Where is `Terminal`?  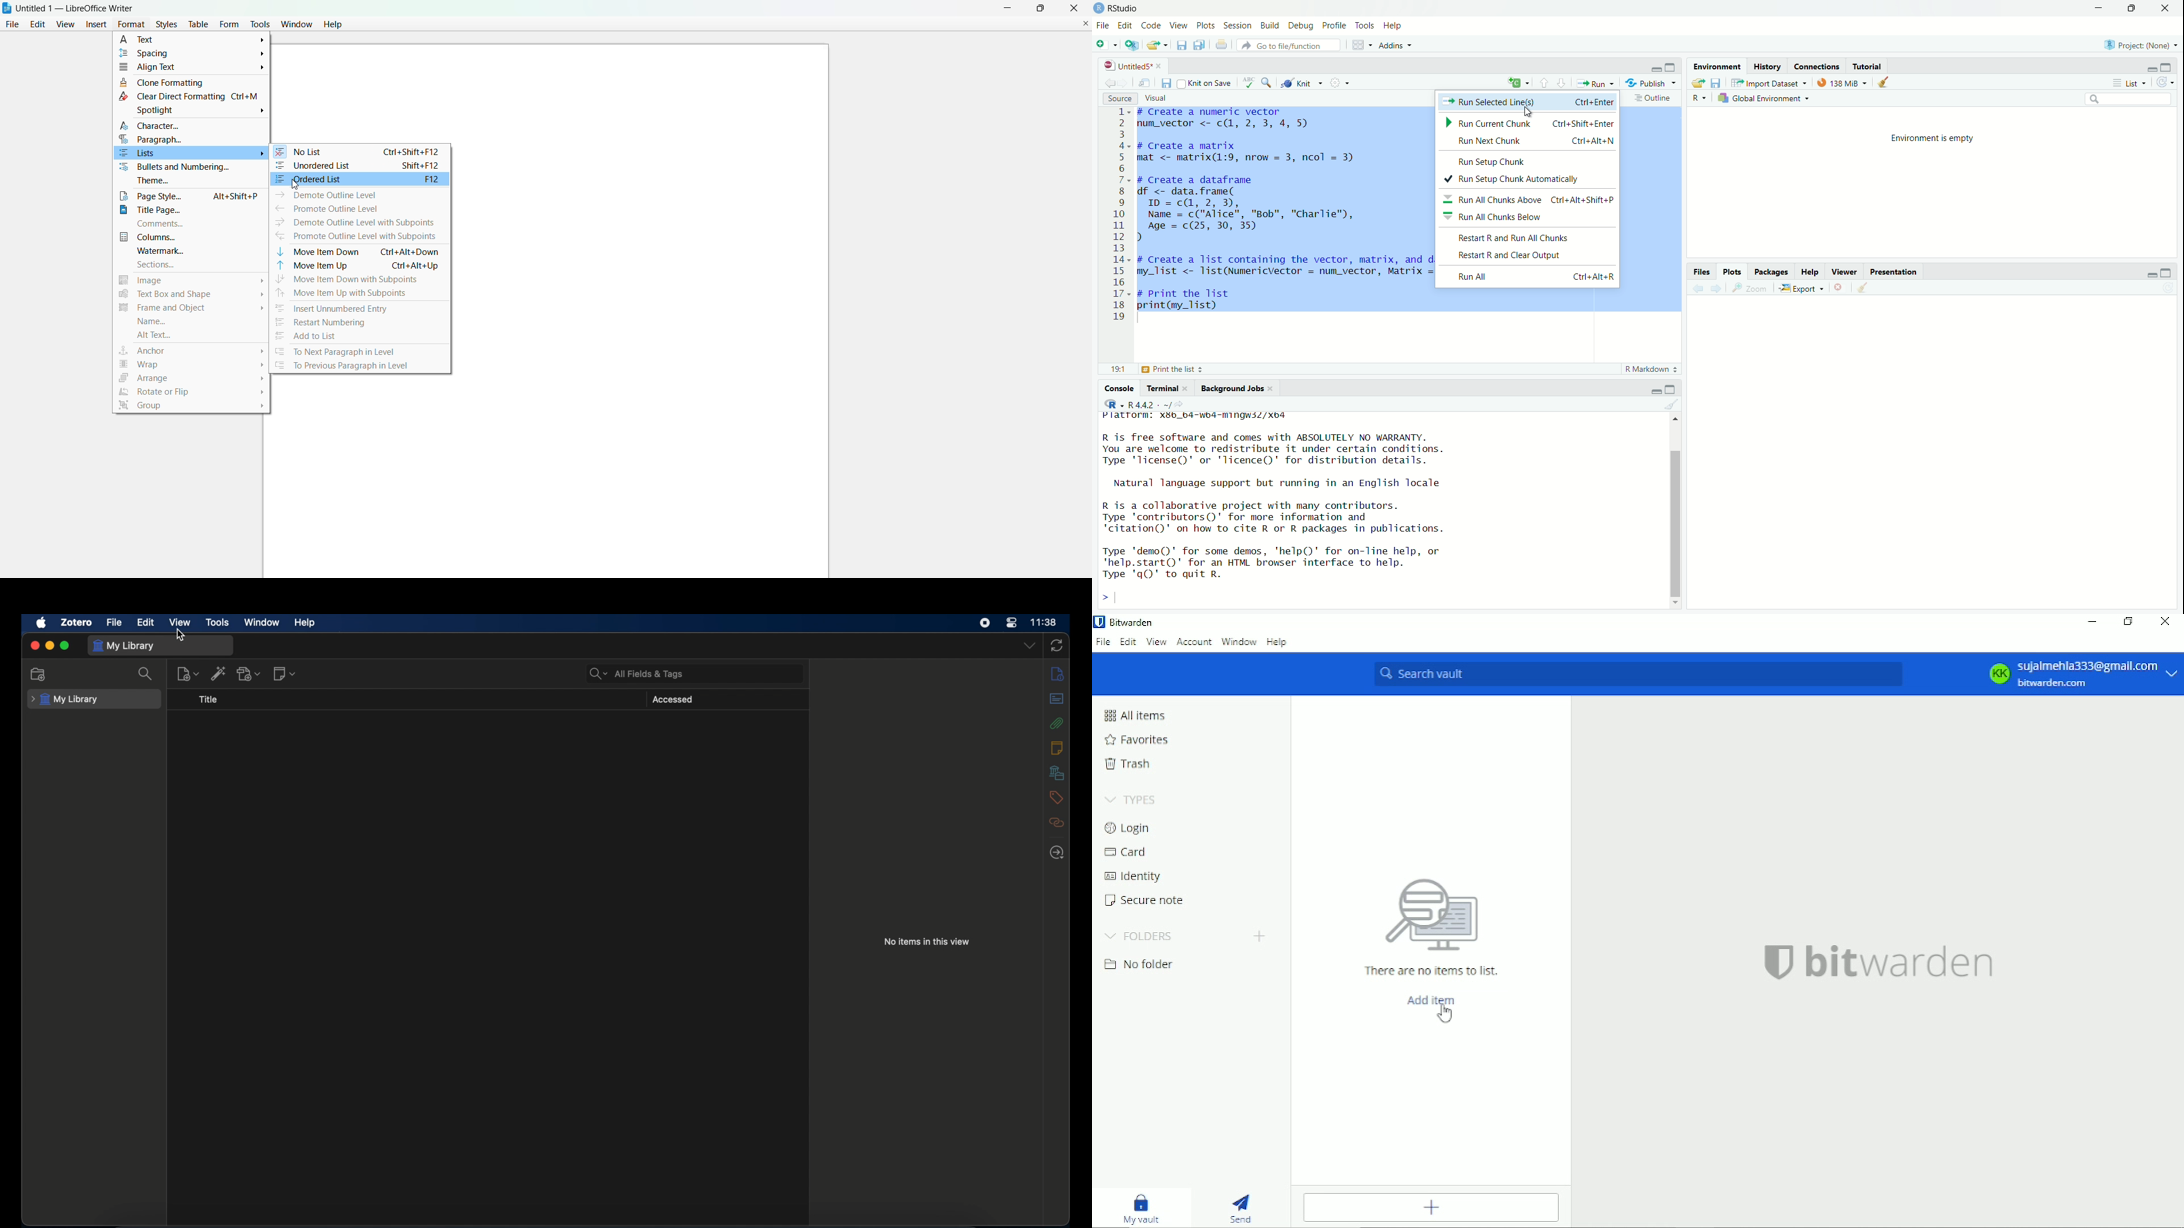
Terminal is located at coordinates (1166, 387).